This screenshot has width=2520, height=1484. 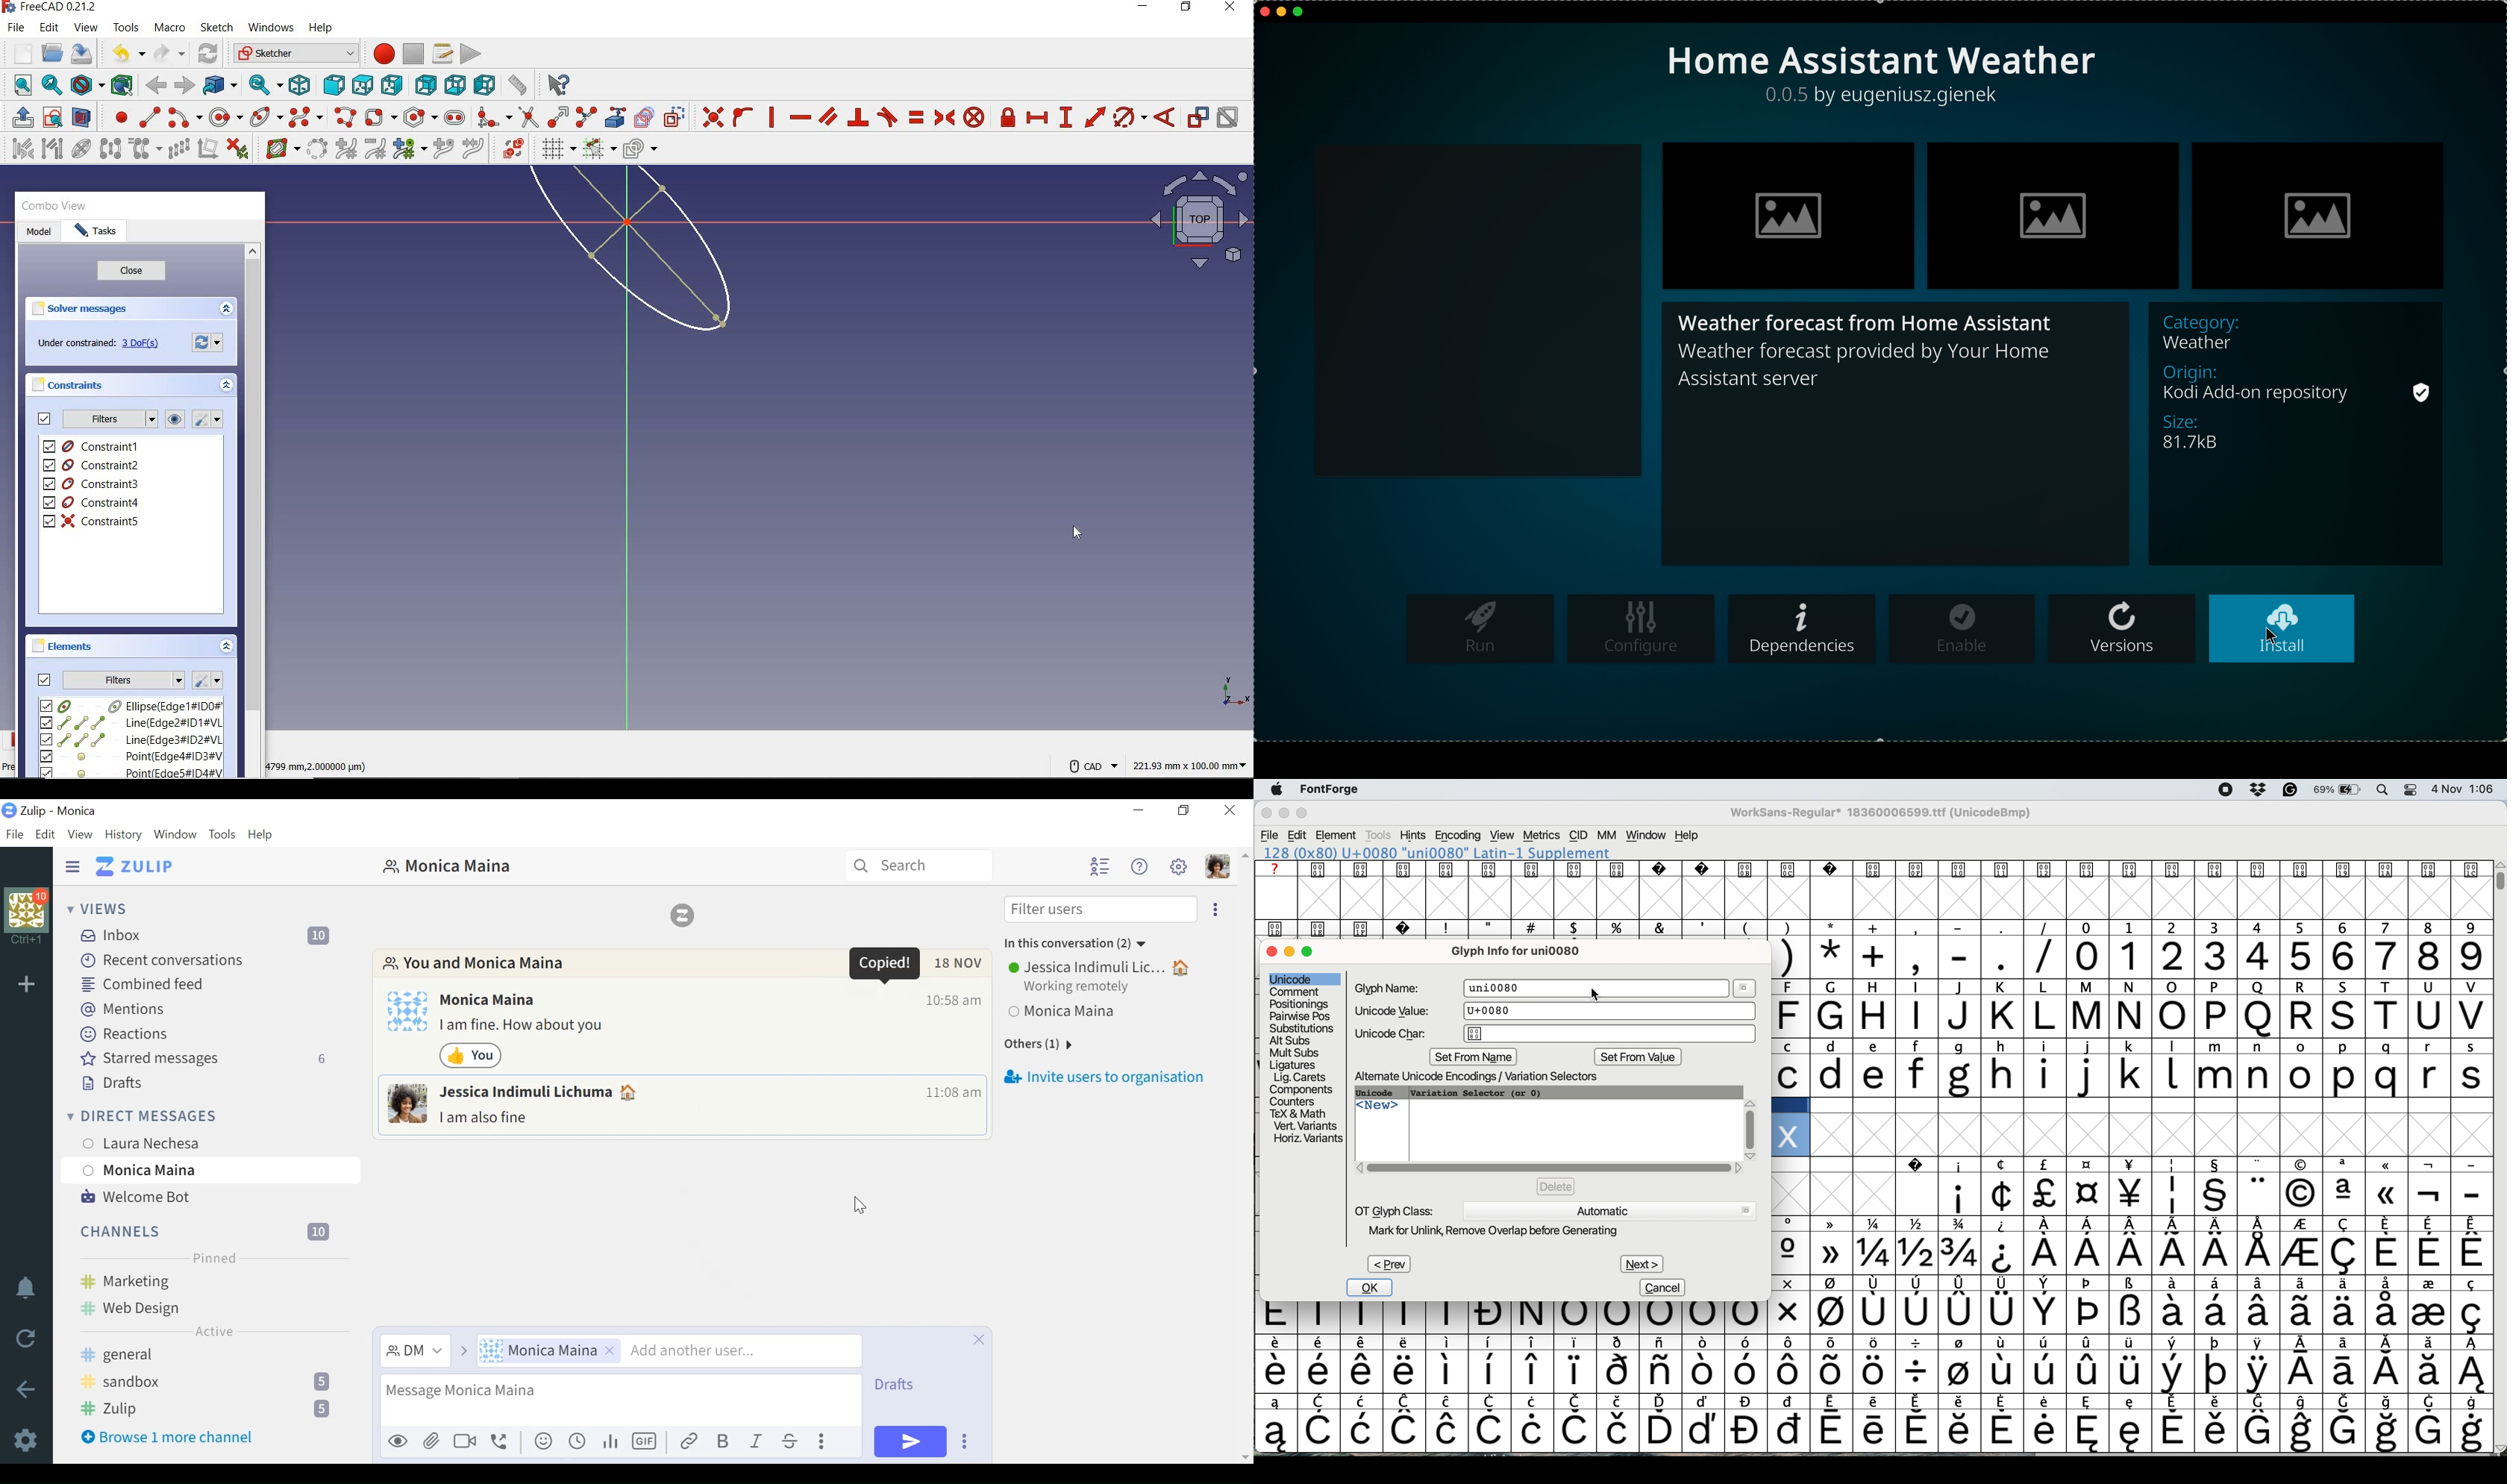 What do you see at coordinates (1089, 764) in the screenshot?
I see `CAD Navigation Style` at bounding box center [1089, 764].